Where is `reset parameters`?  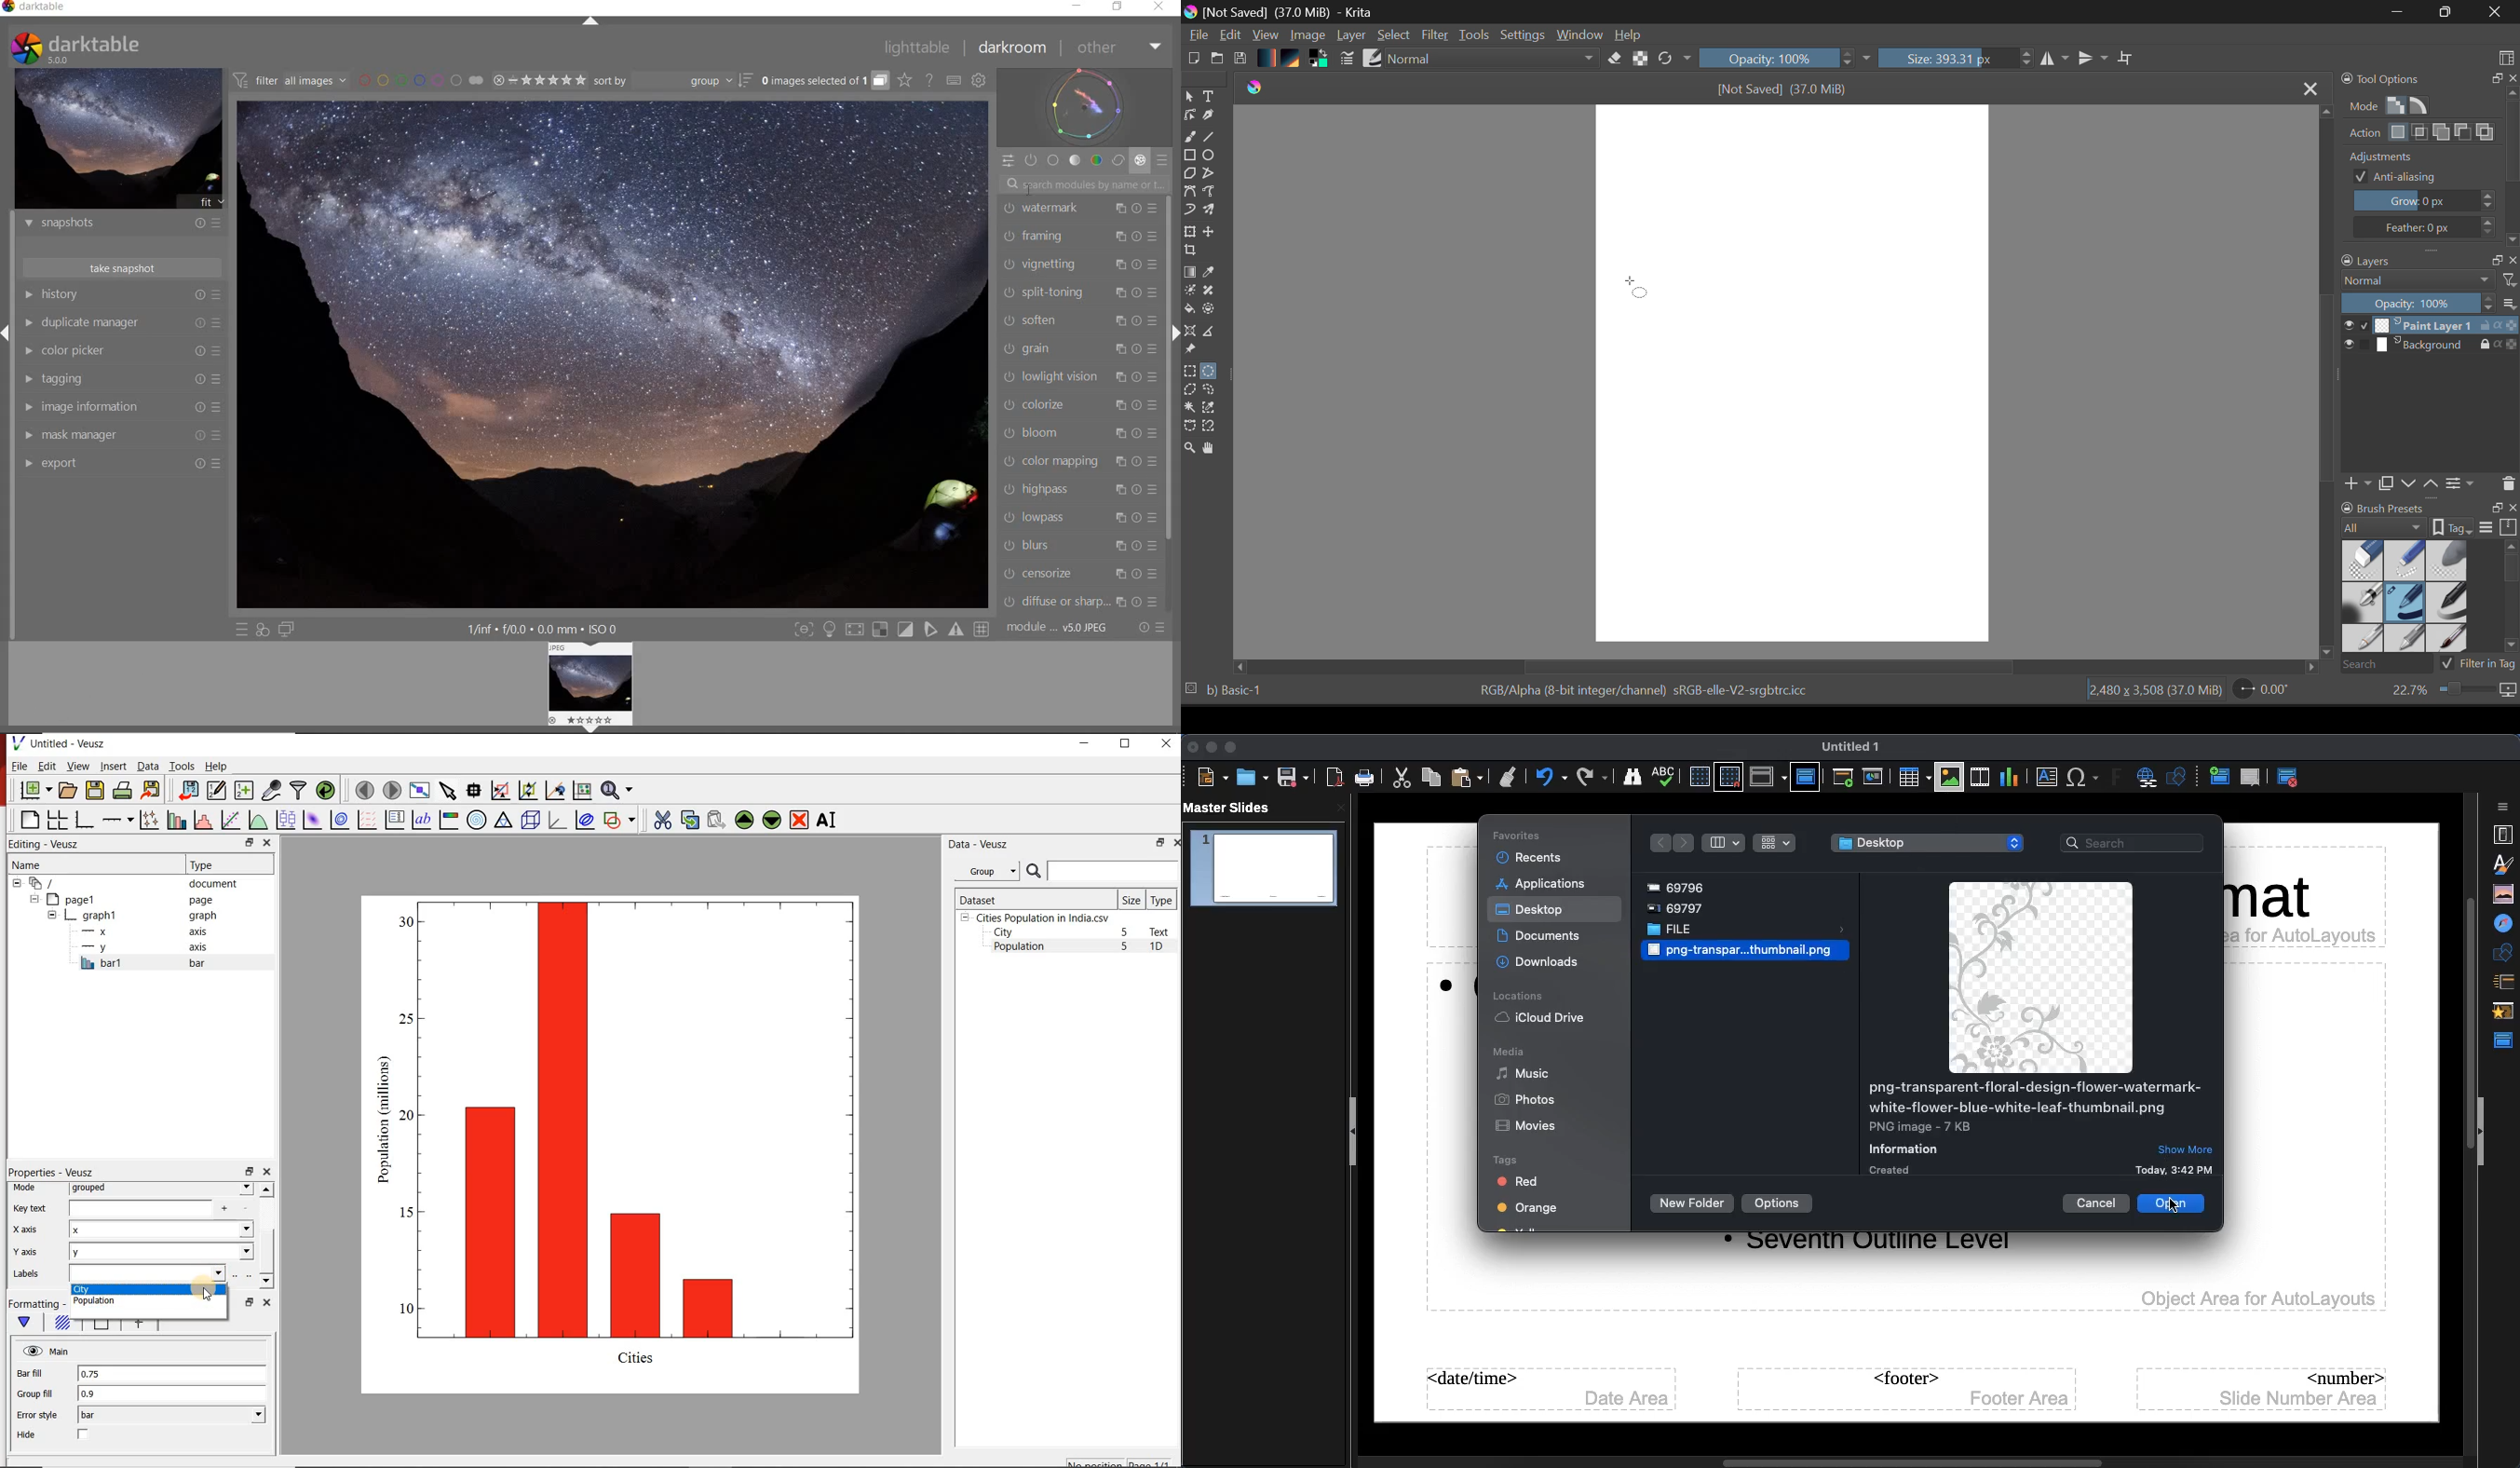
reset parameters is located at coordinates (1140, 406).